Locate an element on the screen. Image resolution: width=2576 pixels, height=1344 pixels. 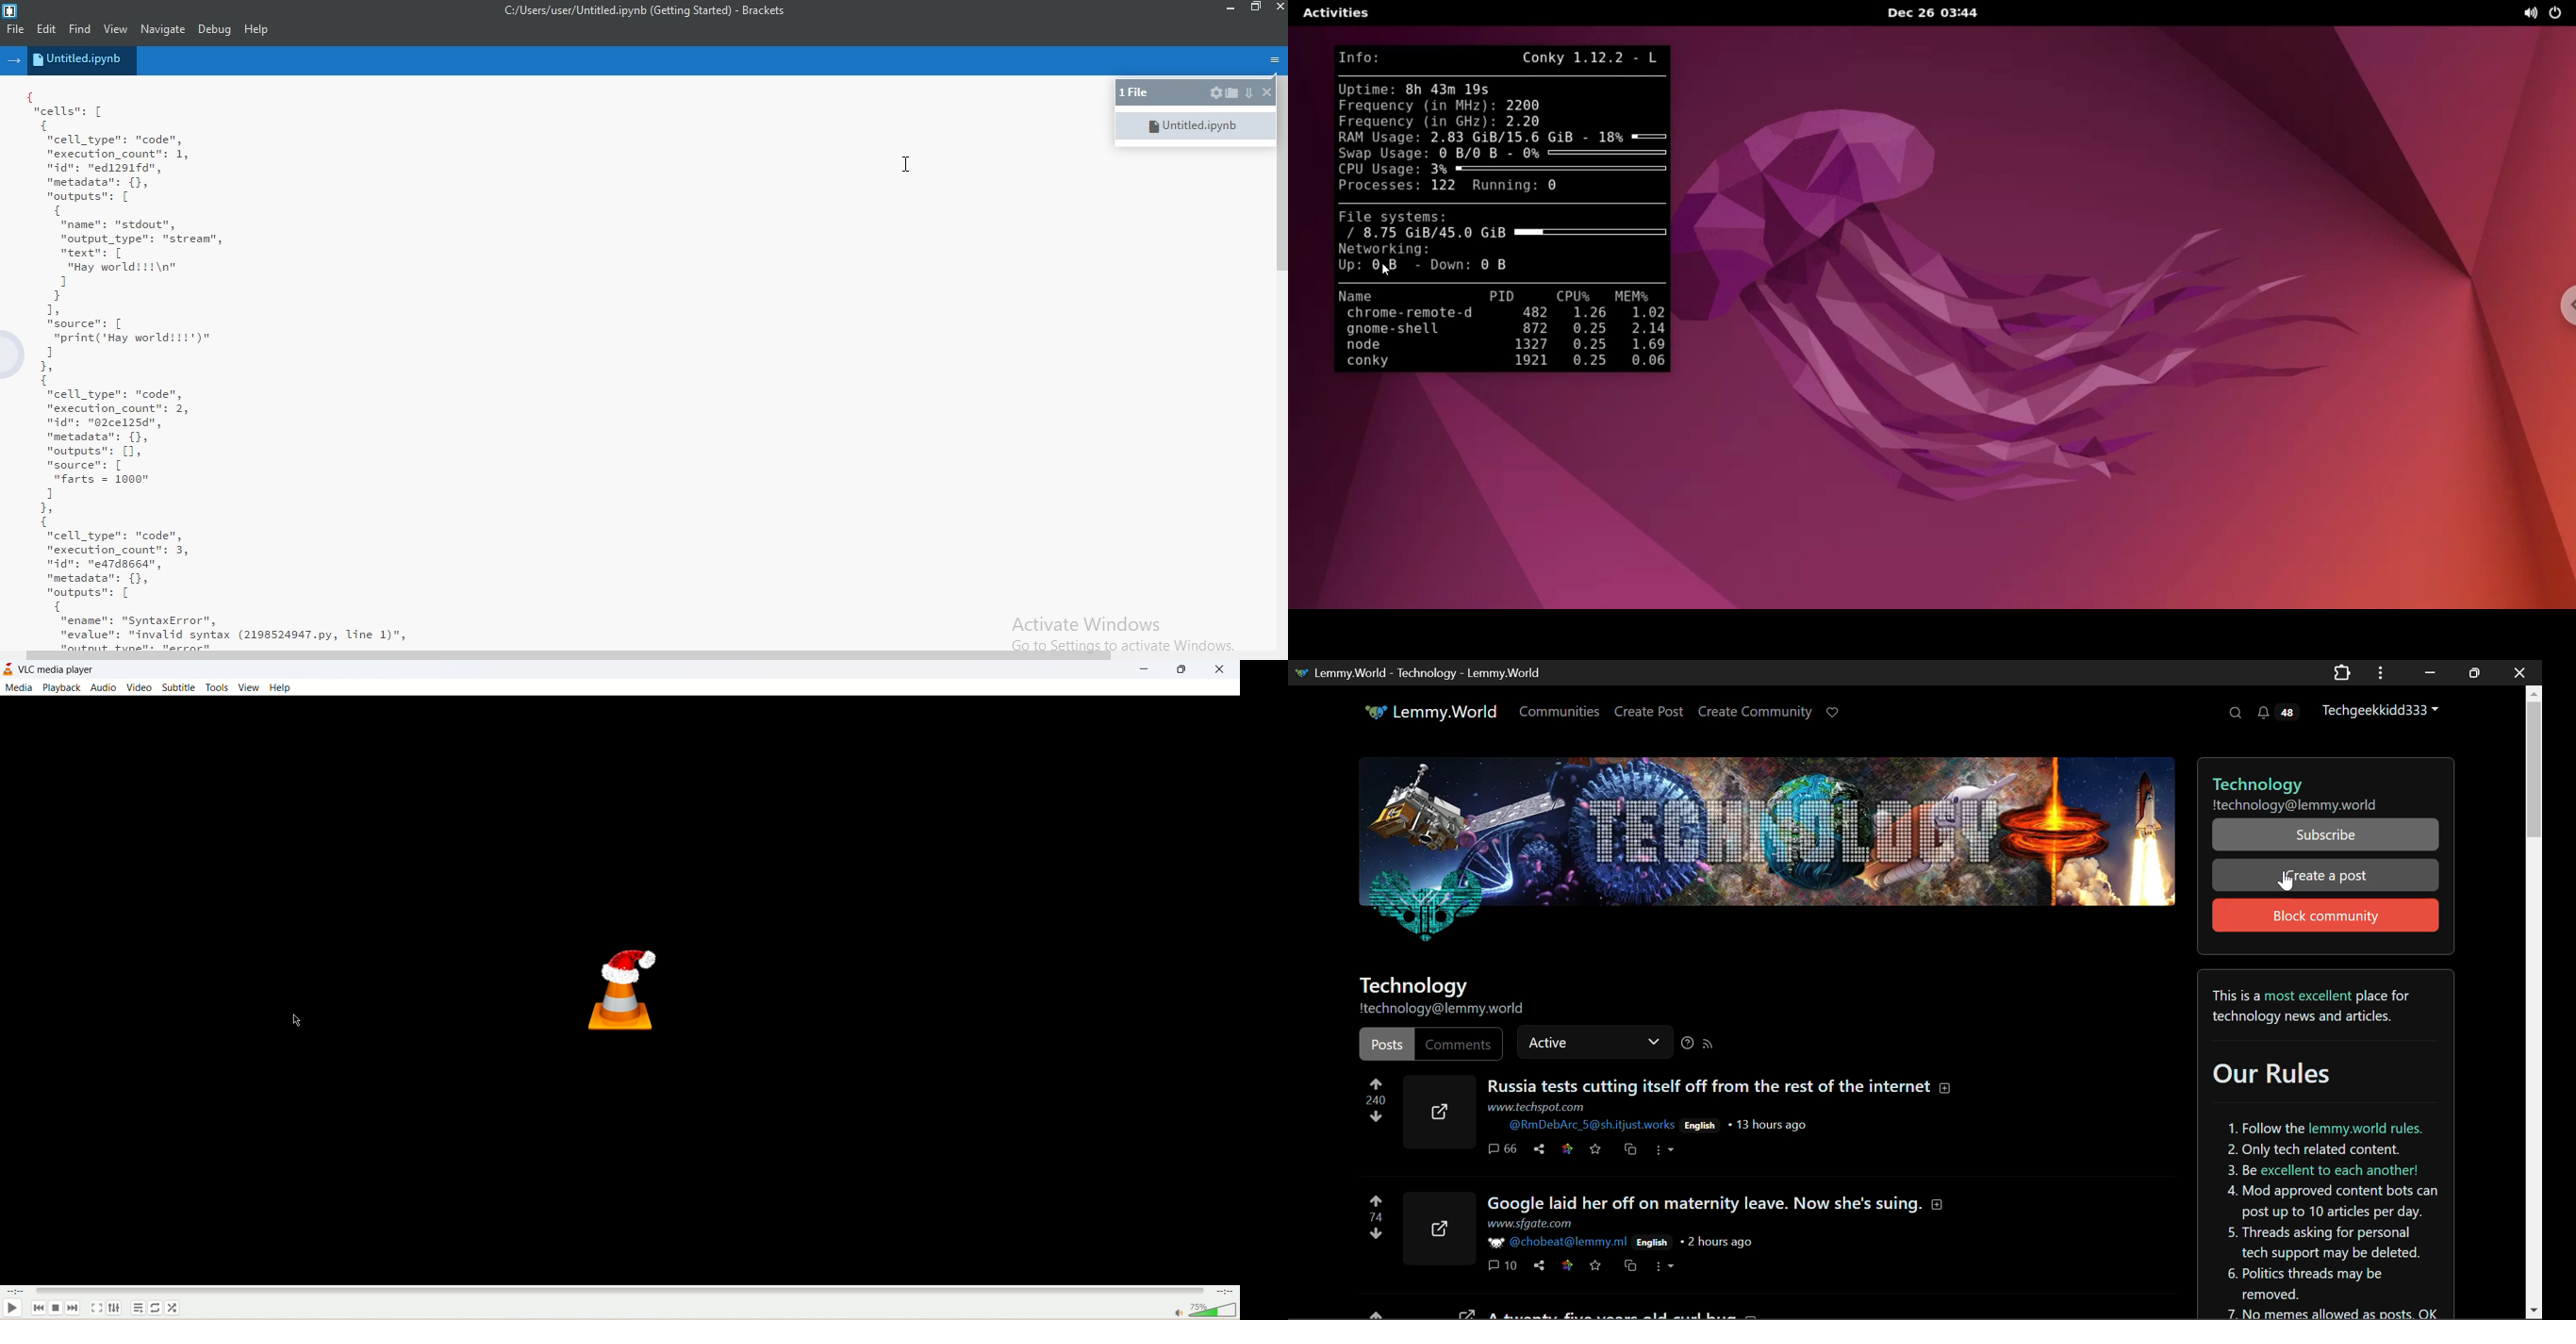
subtitle is located at coordinates (179, 686).